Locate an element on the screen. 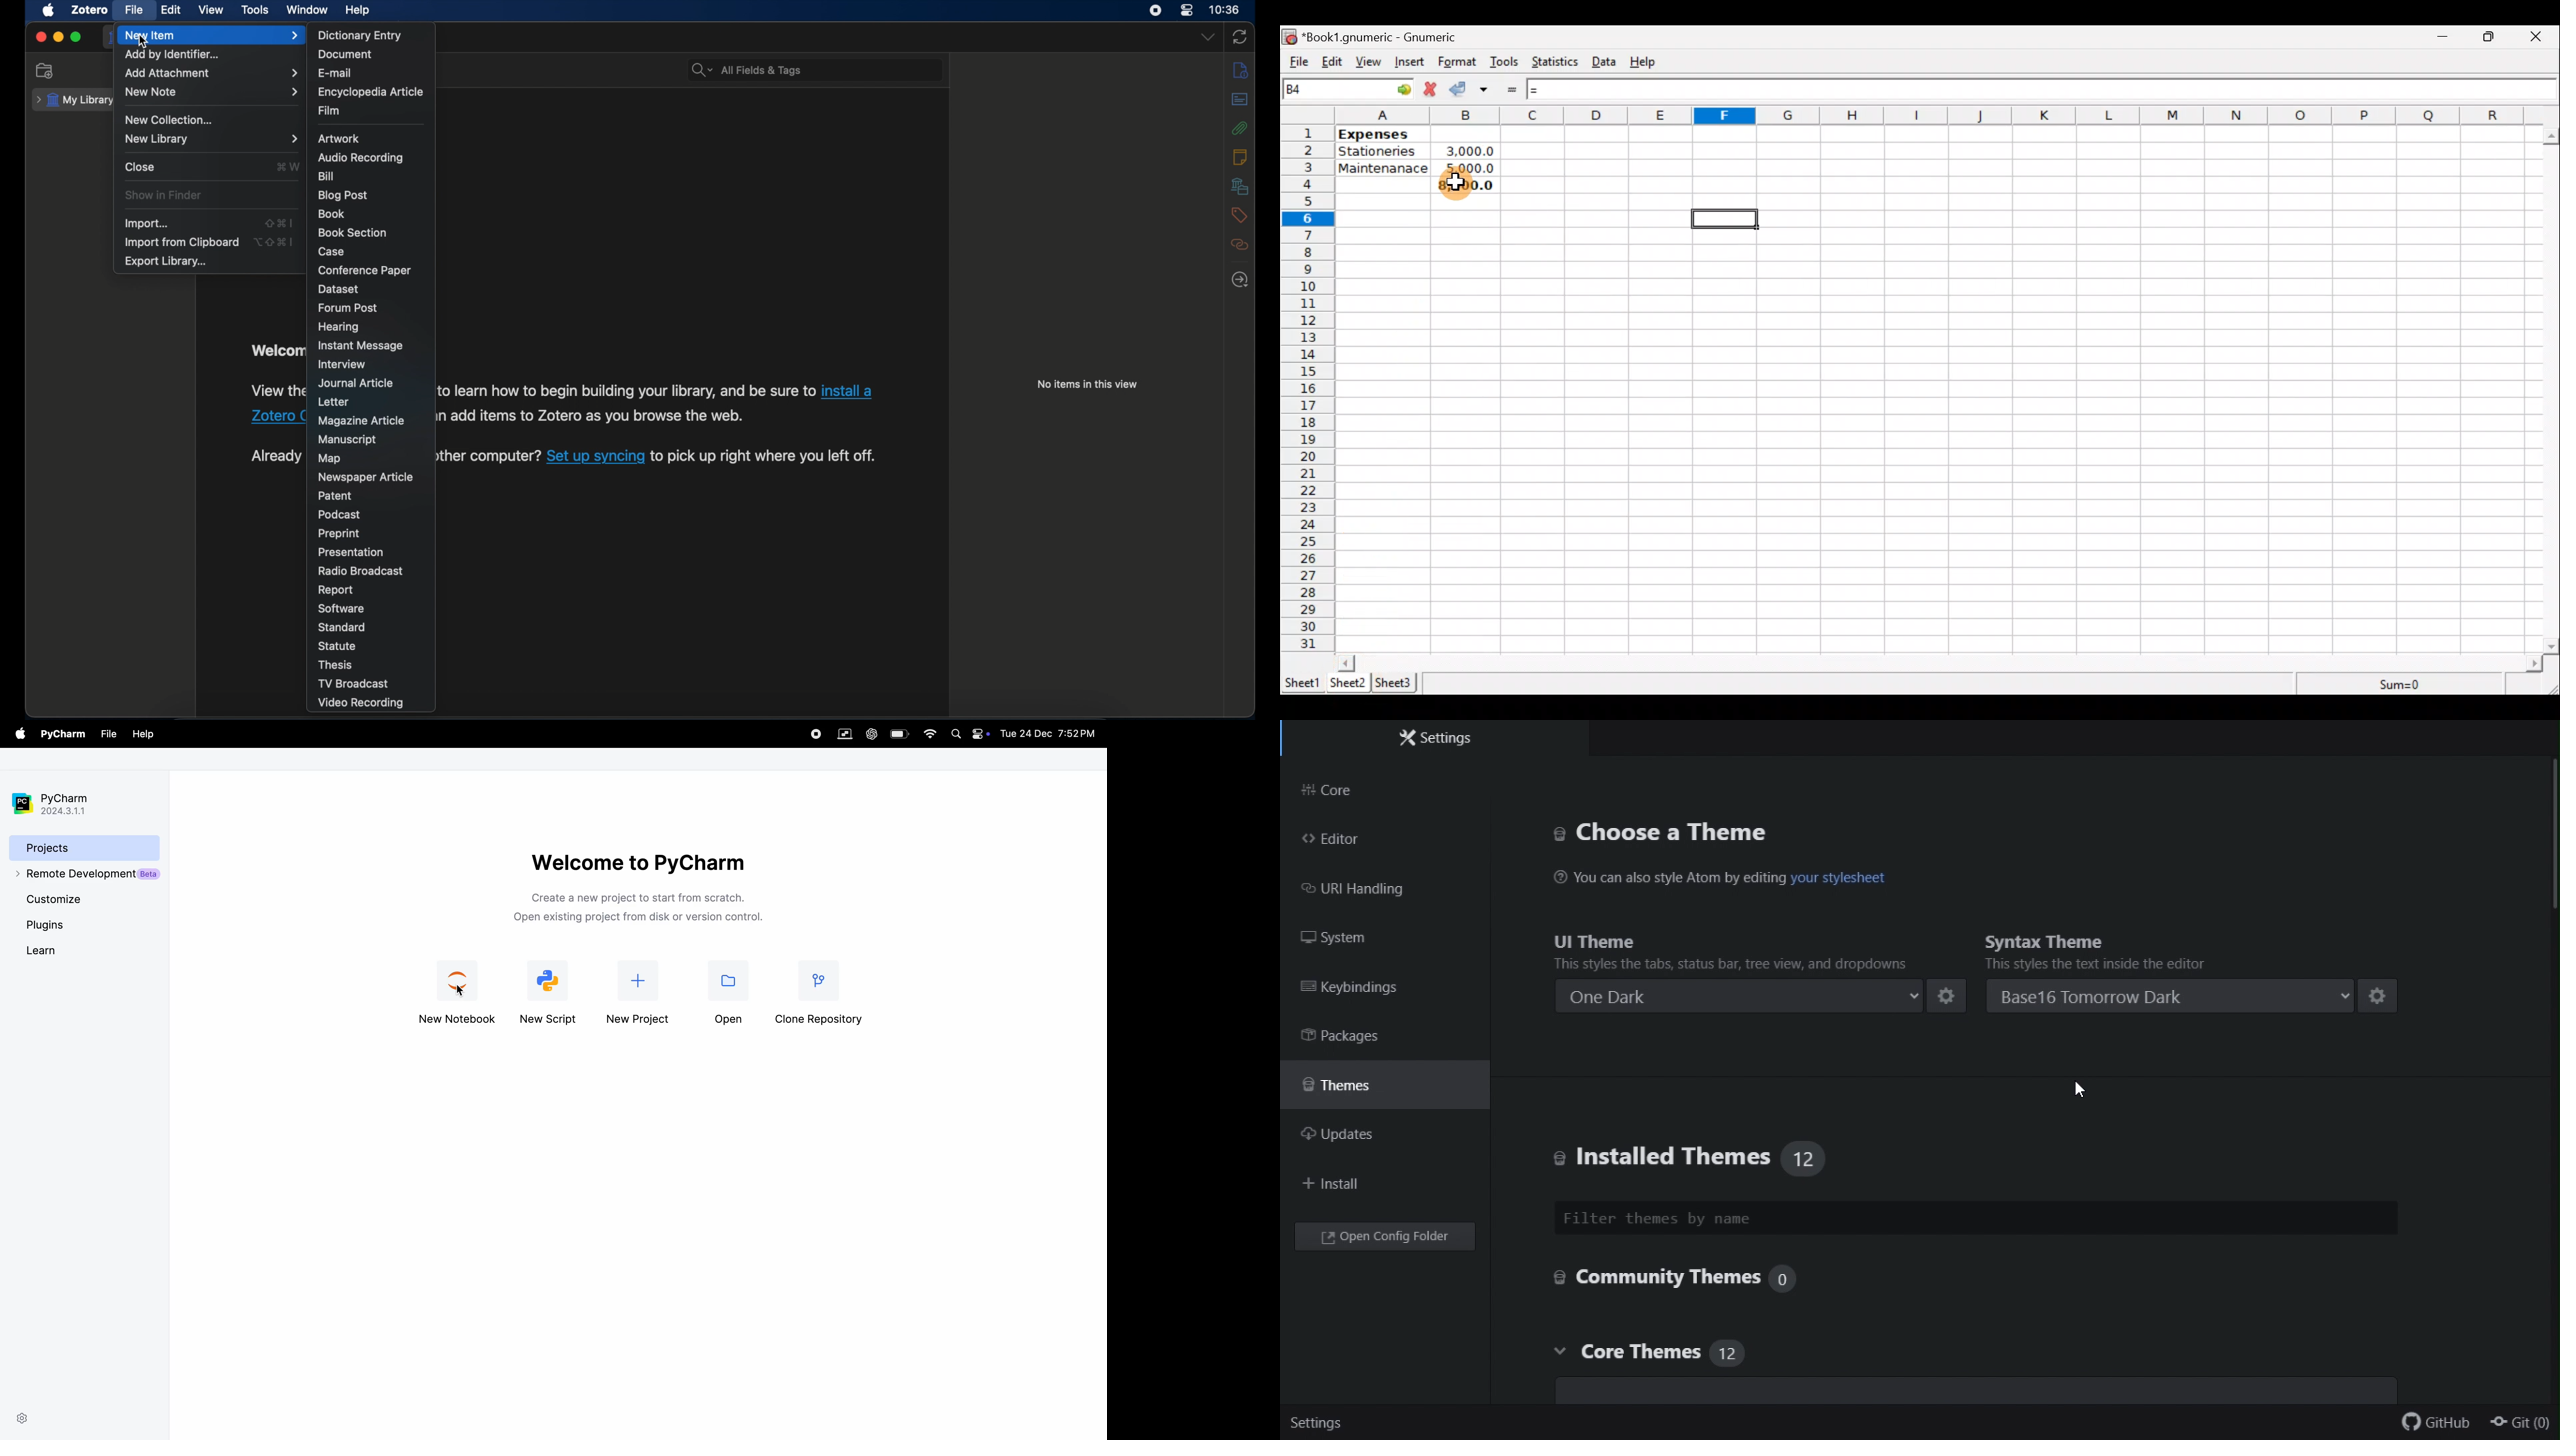 This screenshot has width=2576, height=1456. 3000 is located at coordinates (1472, 149).